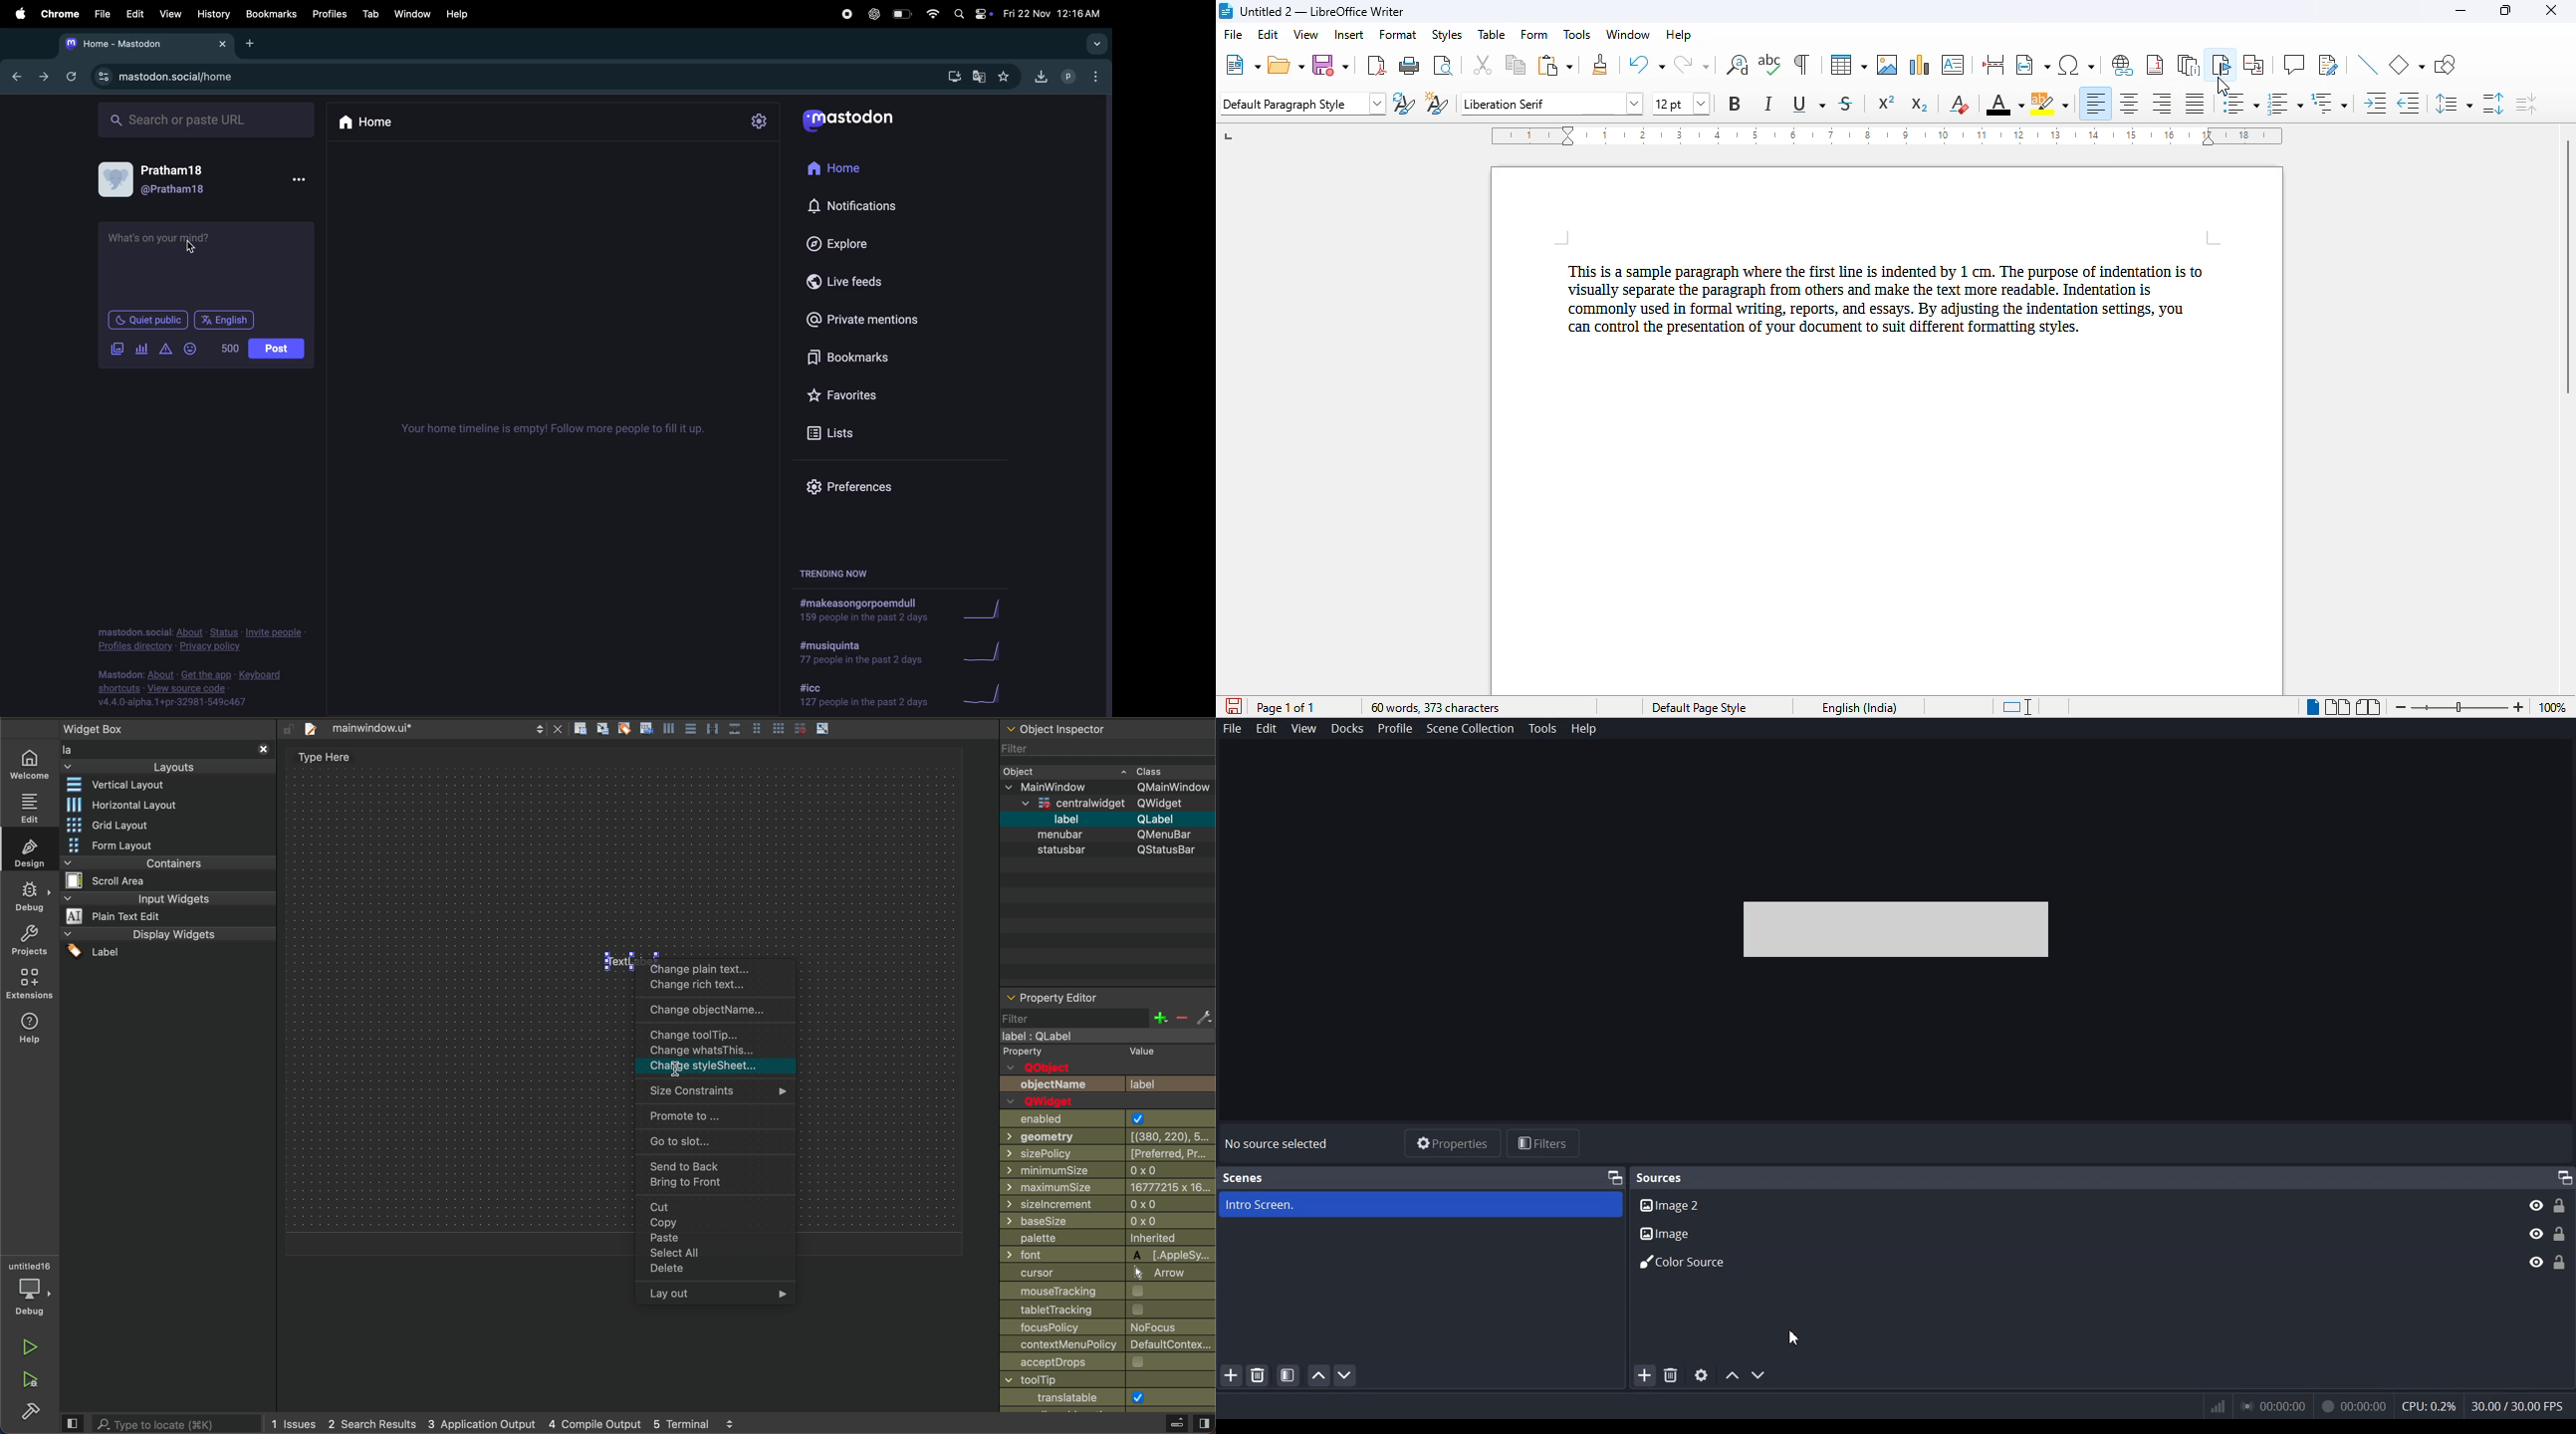  I want to click on search tabs, so click(1094, 45).